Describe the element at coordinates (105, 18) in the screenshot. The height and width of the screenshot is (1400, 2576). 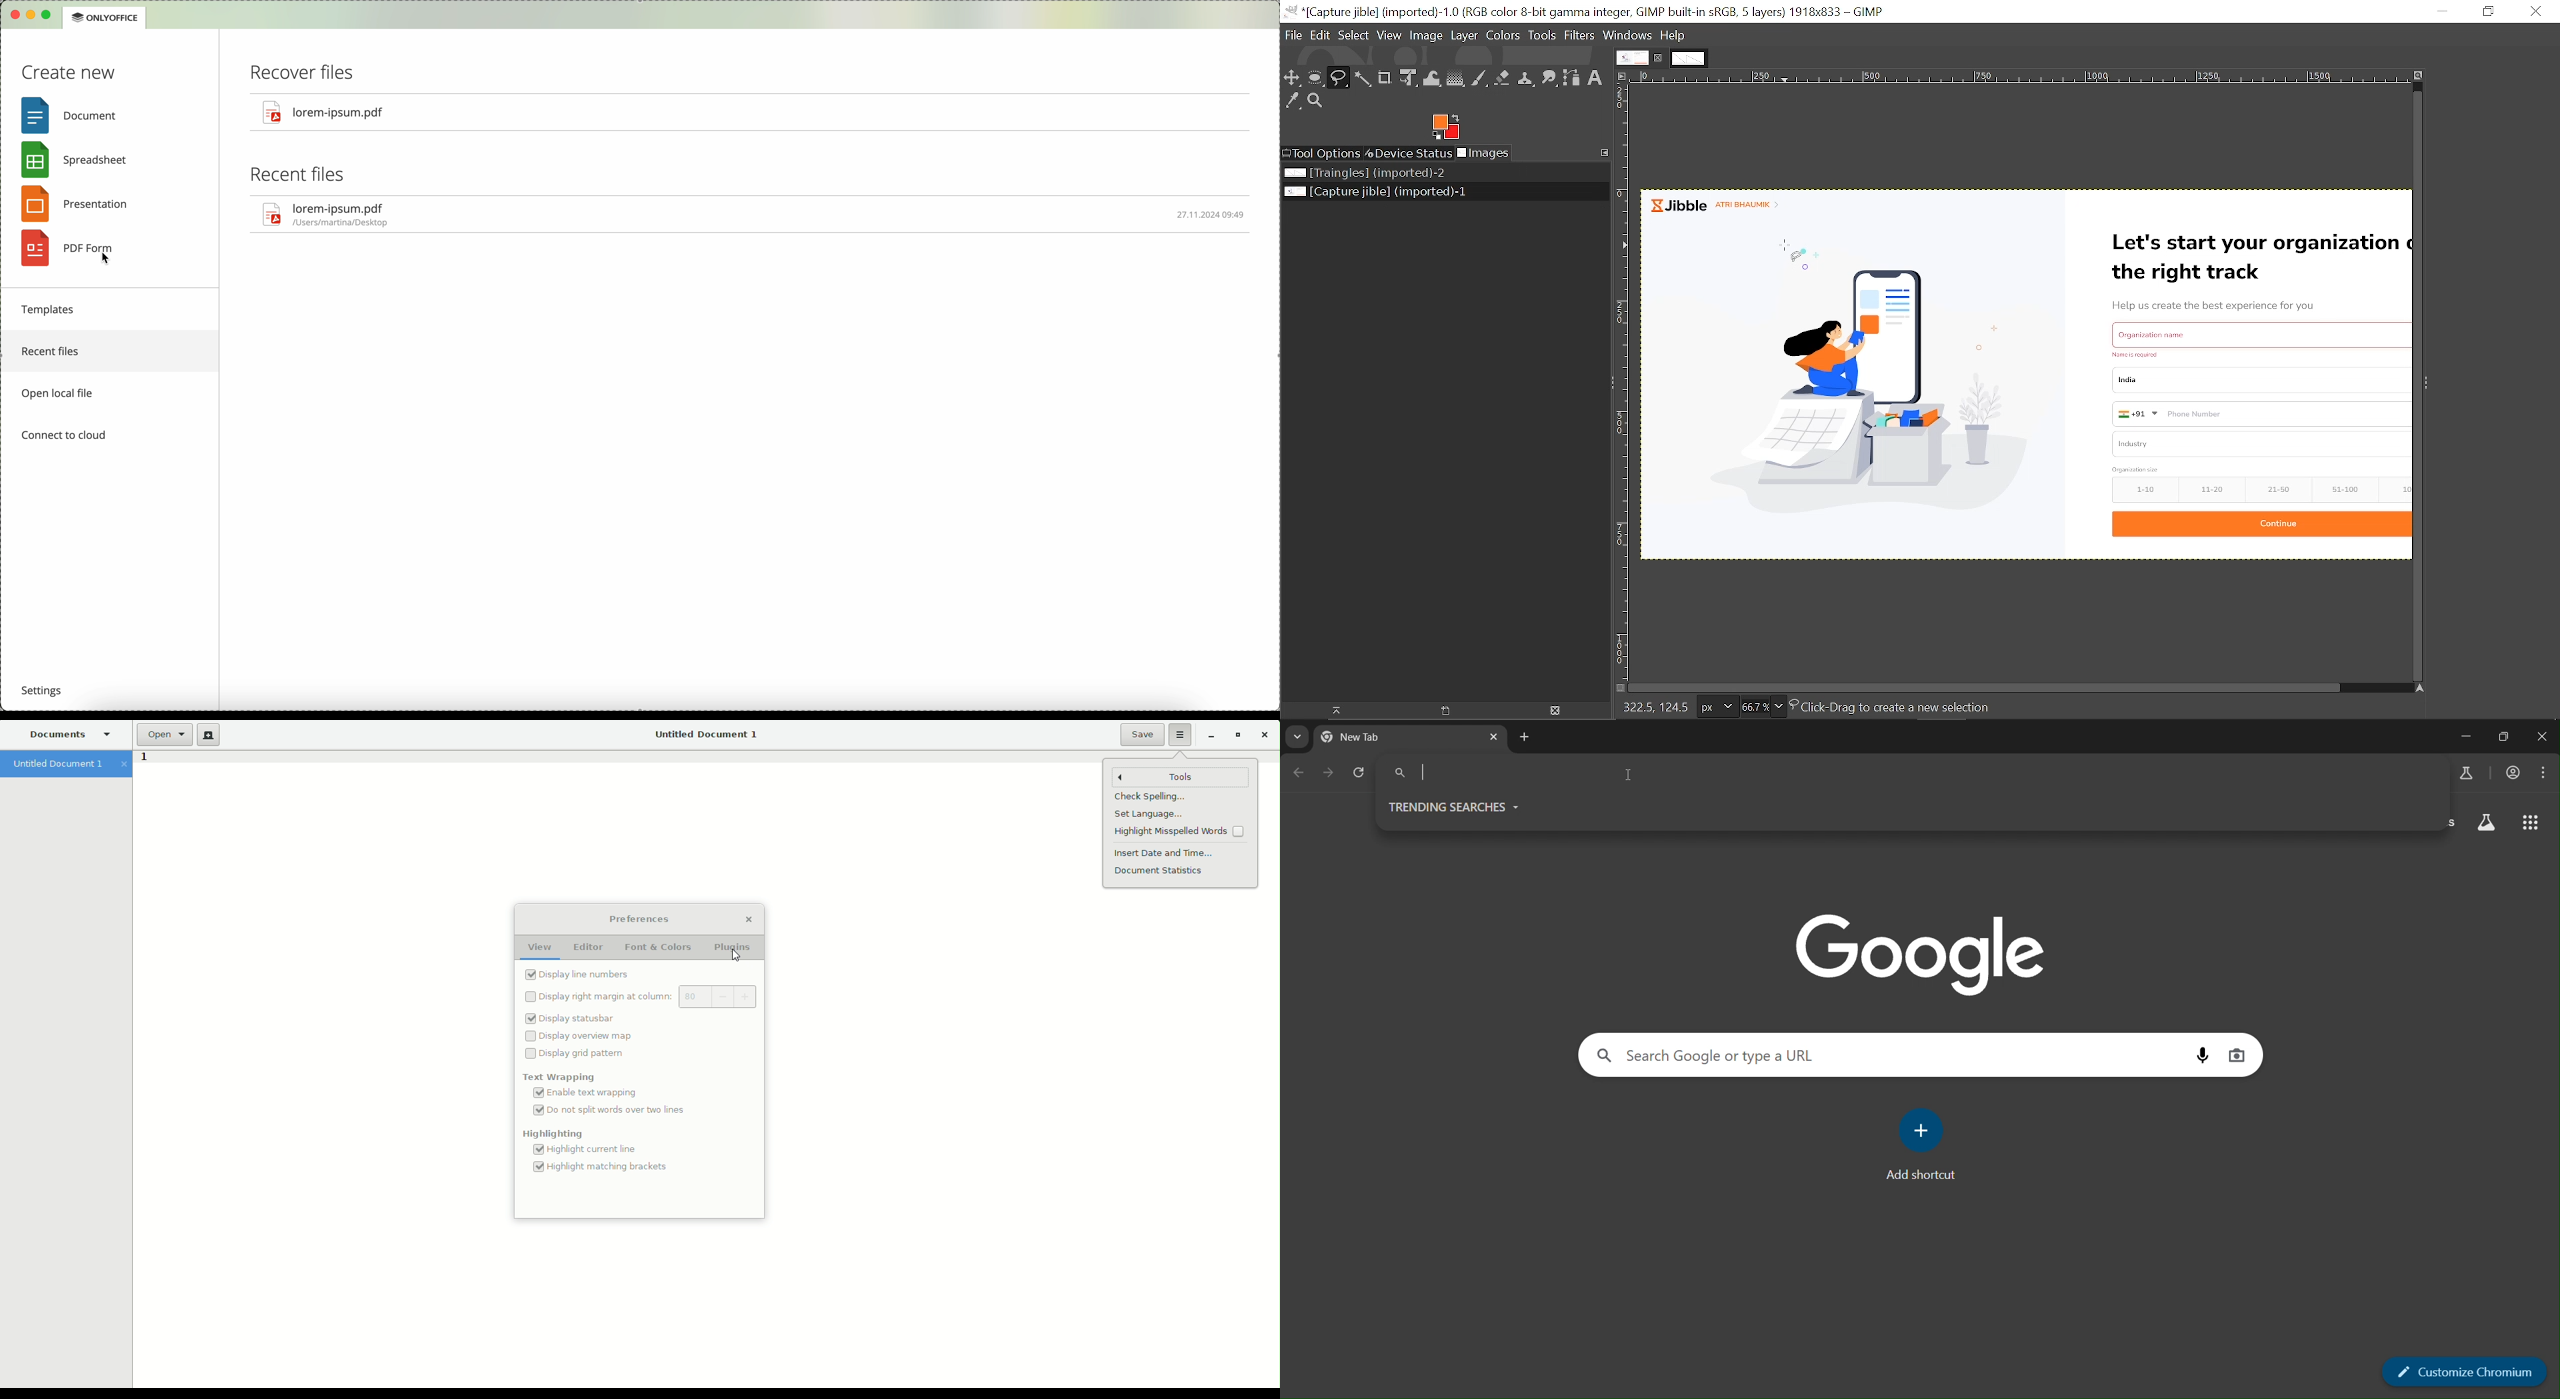
I see `ONLYOFFICE` at that location.